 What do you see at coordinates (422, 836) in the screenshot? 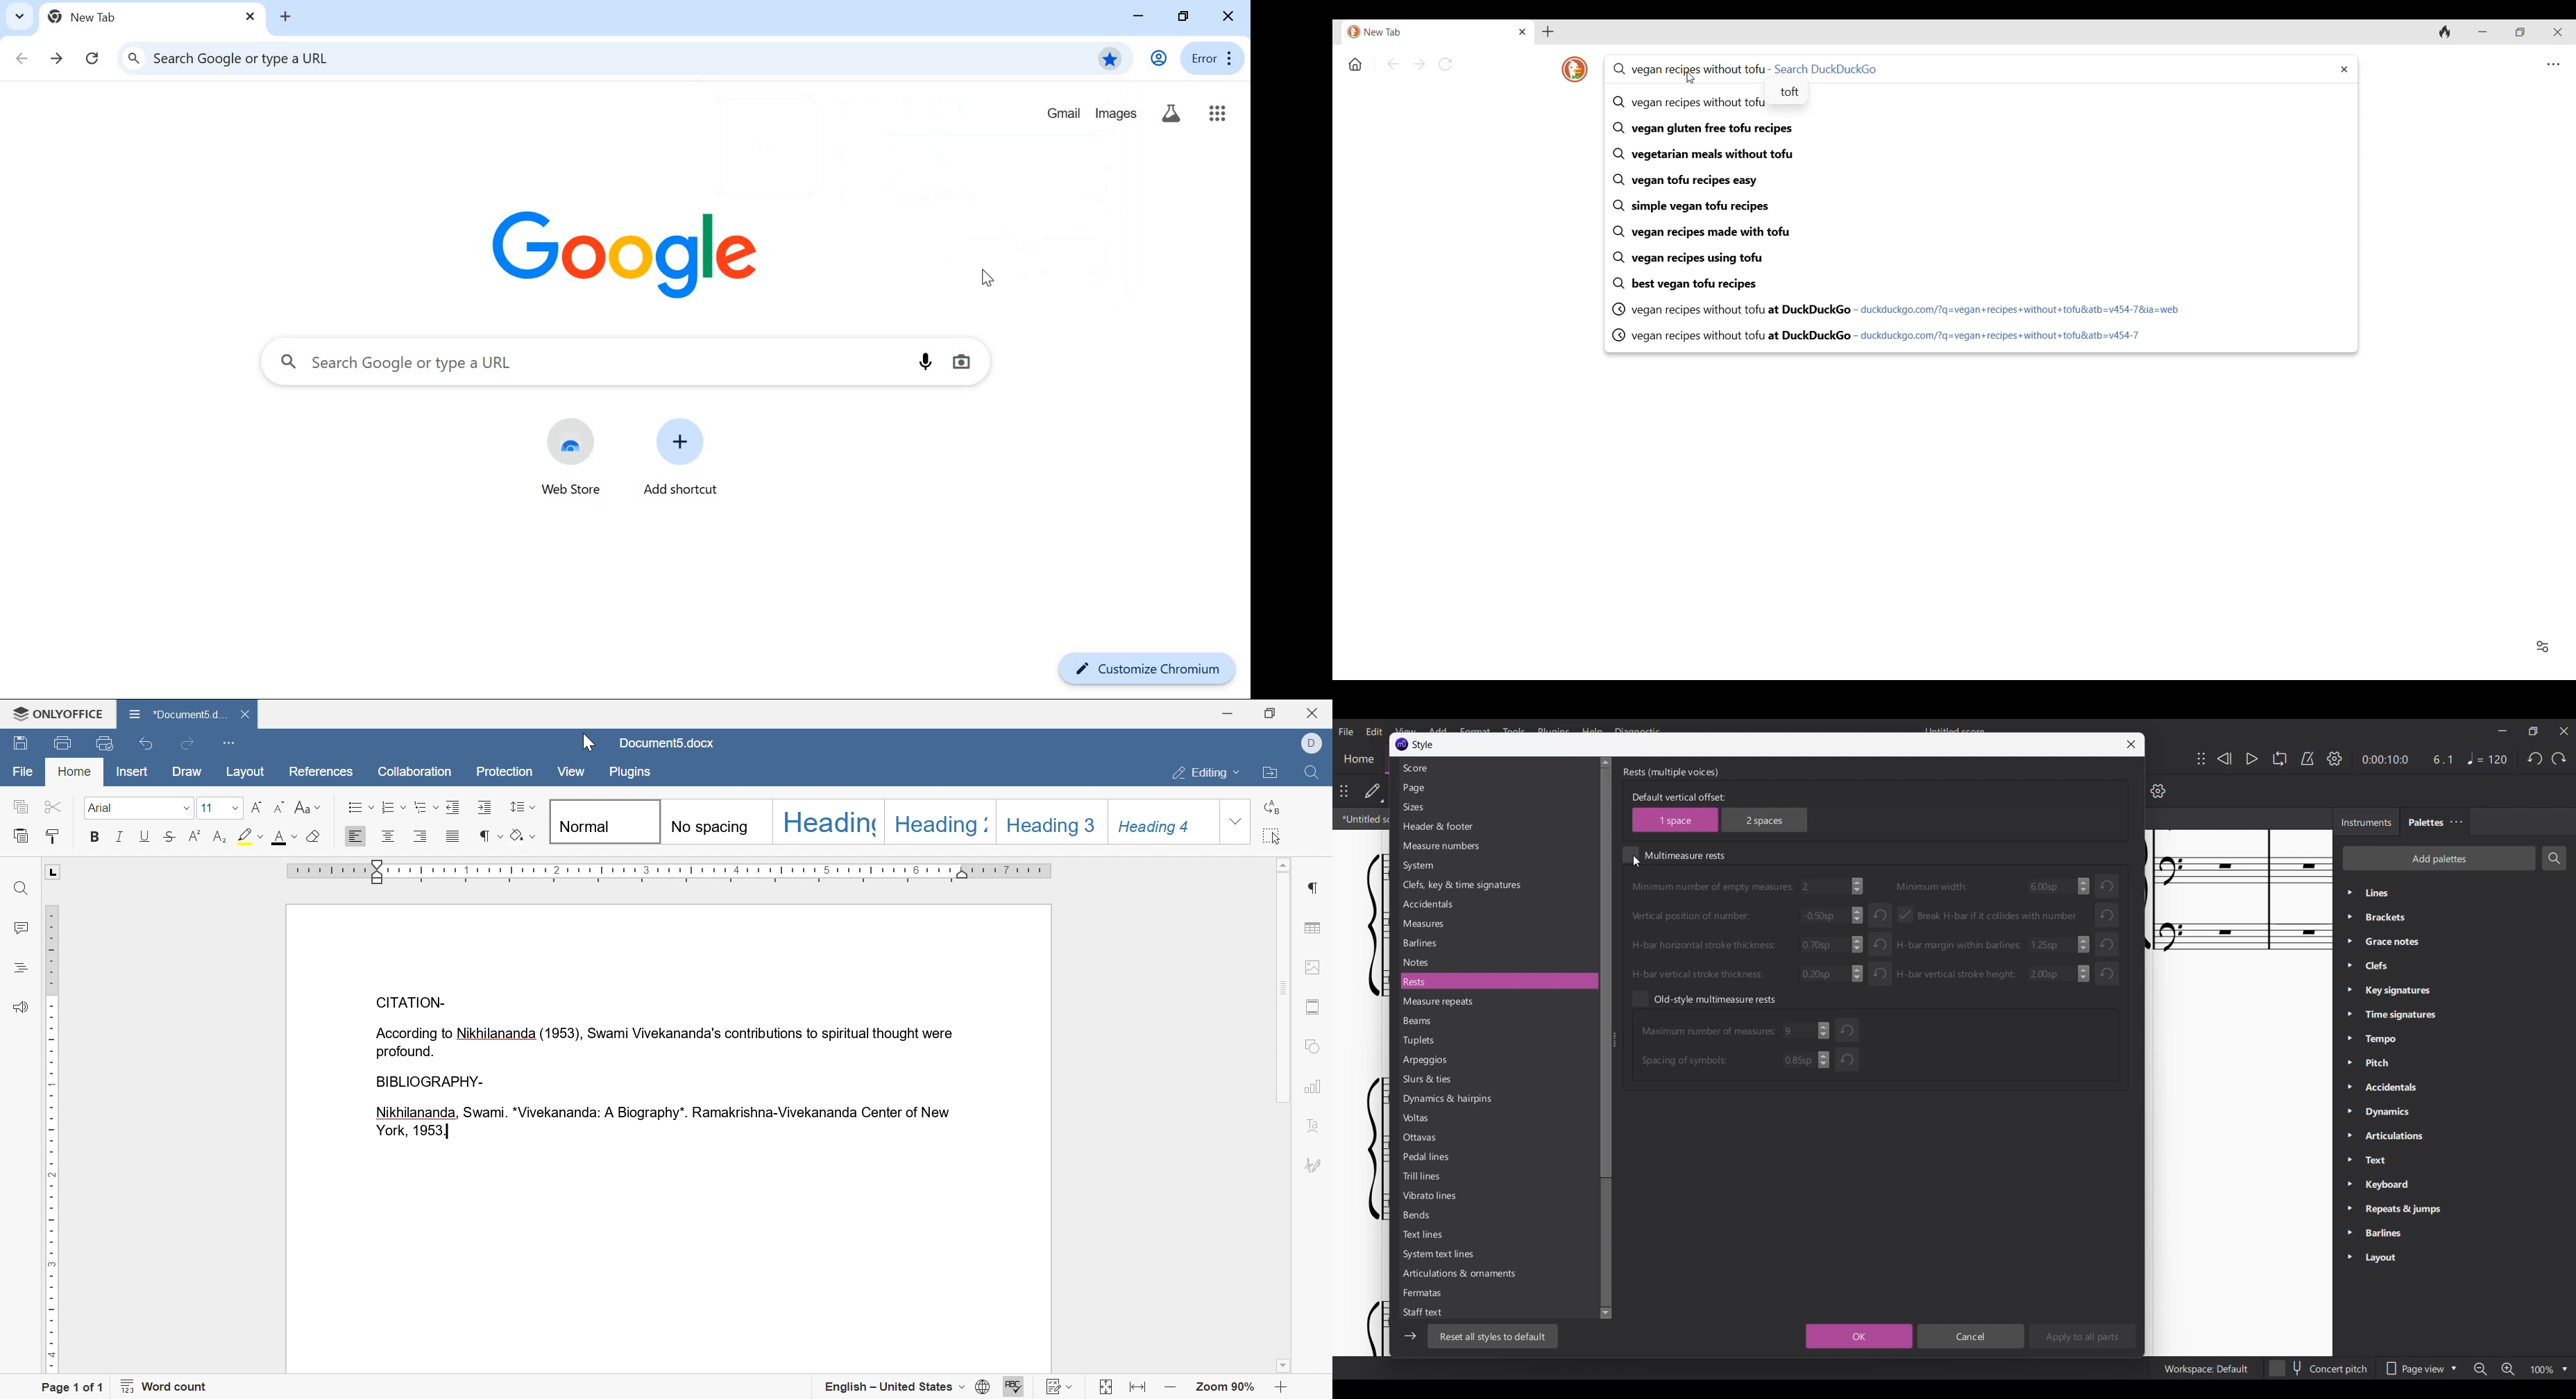
I see `align right` at bounding box center [422, 836].